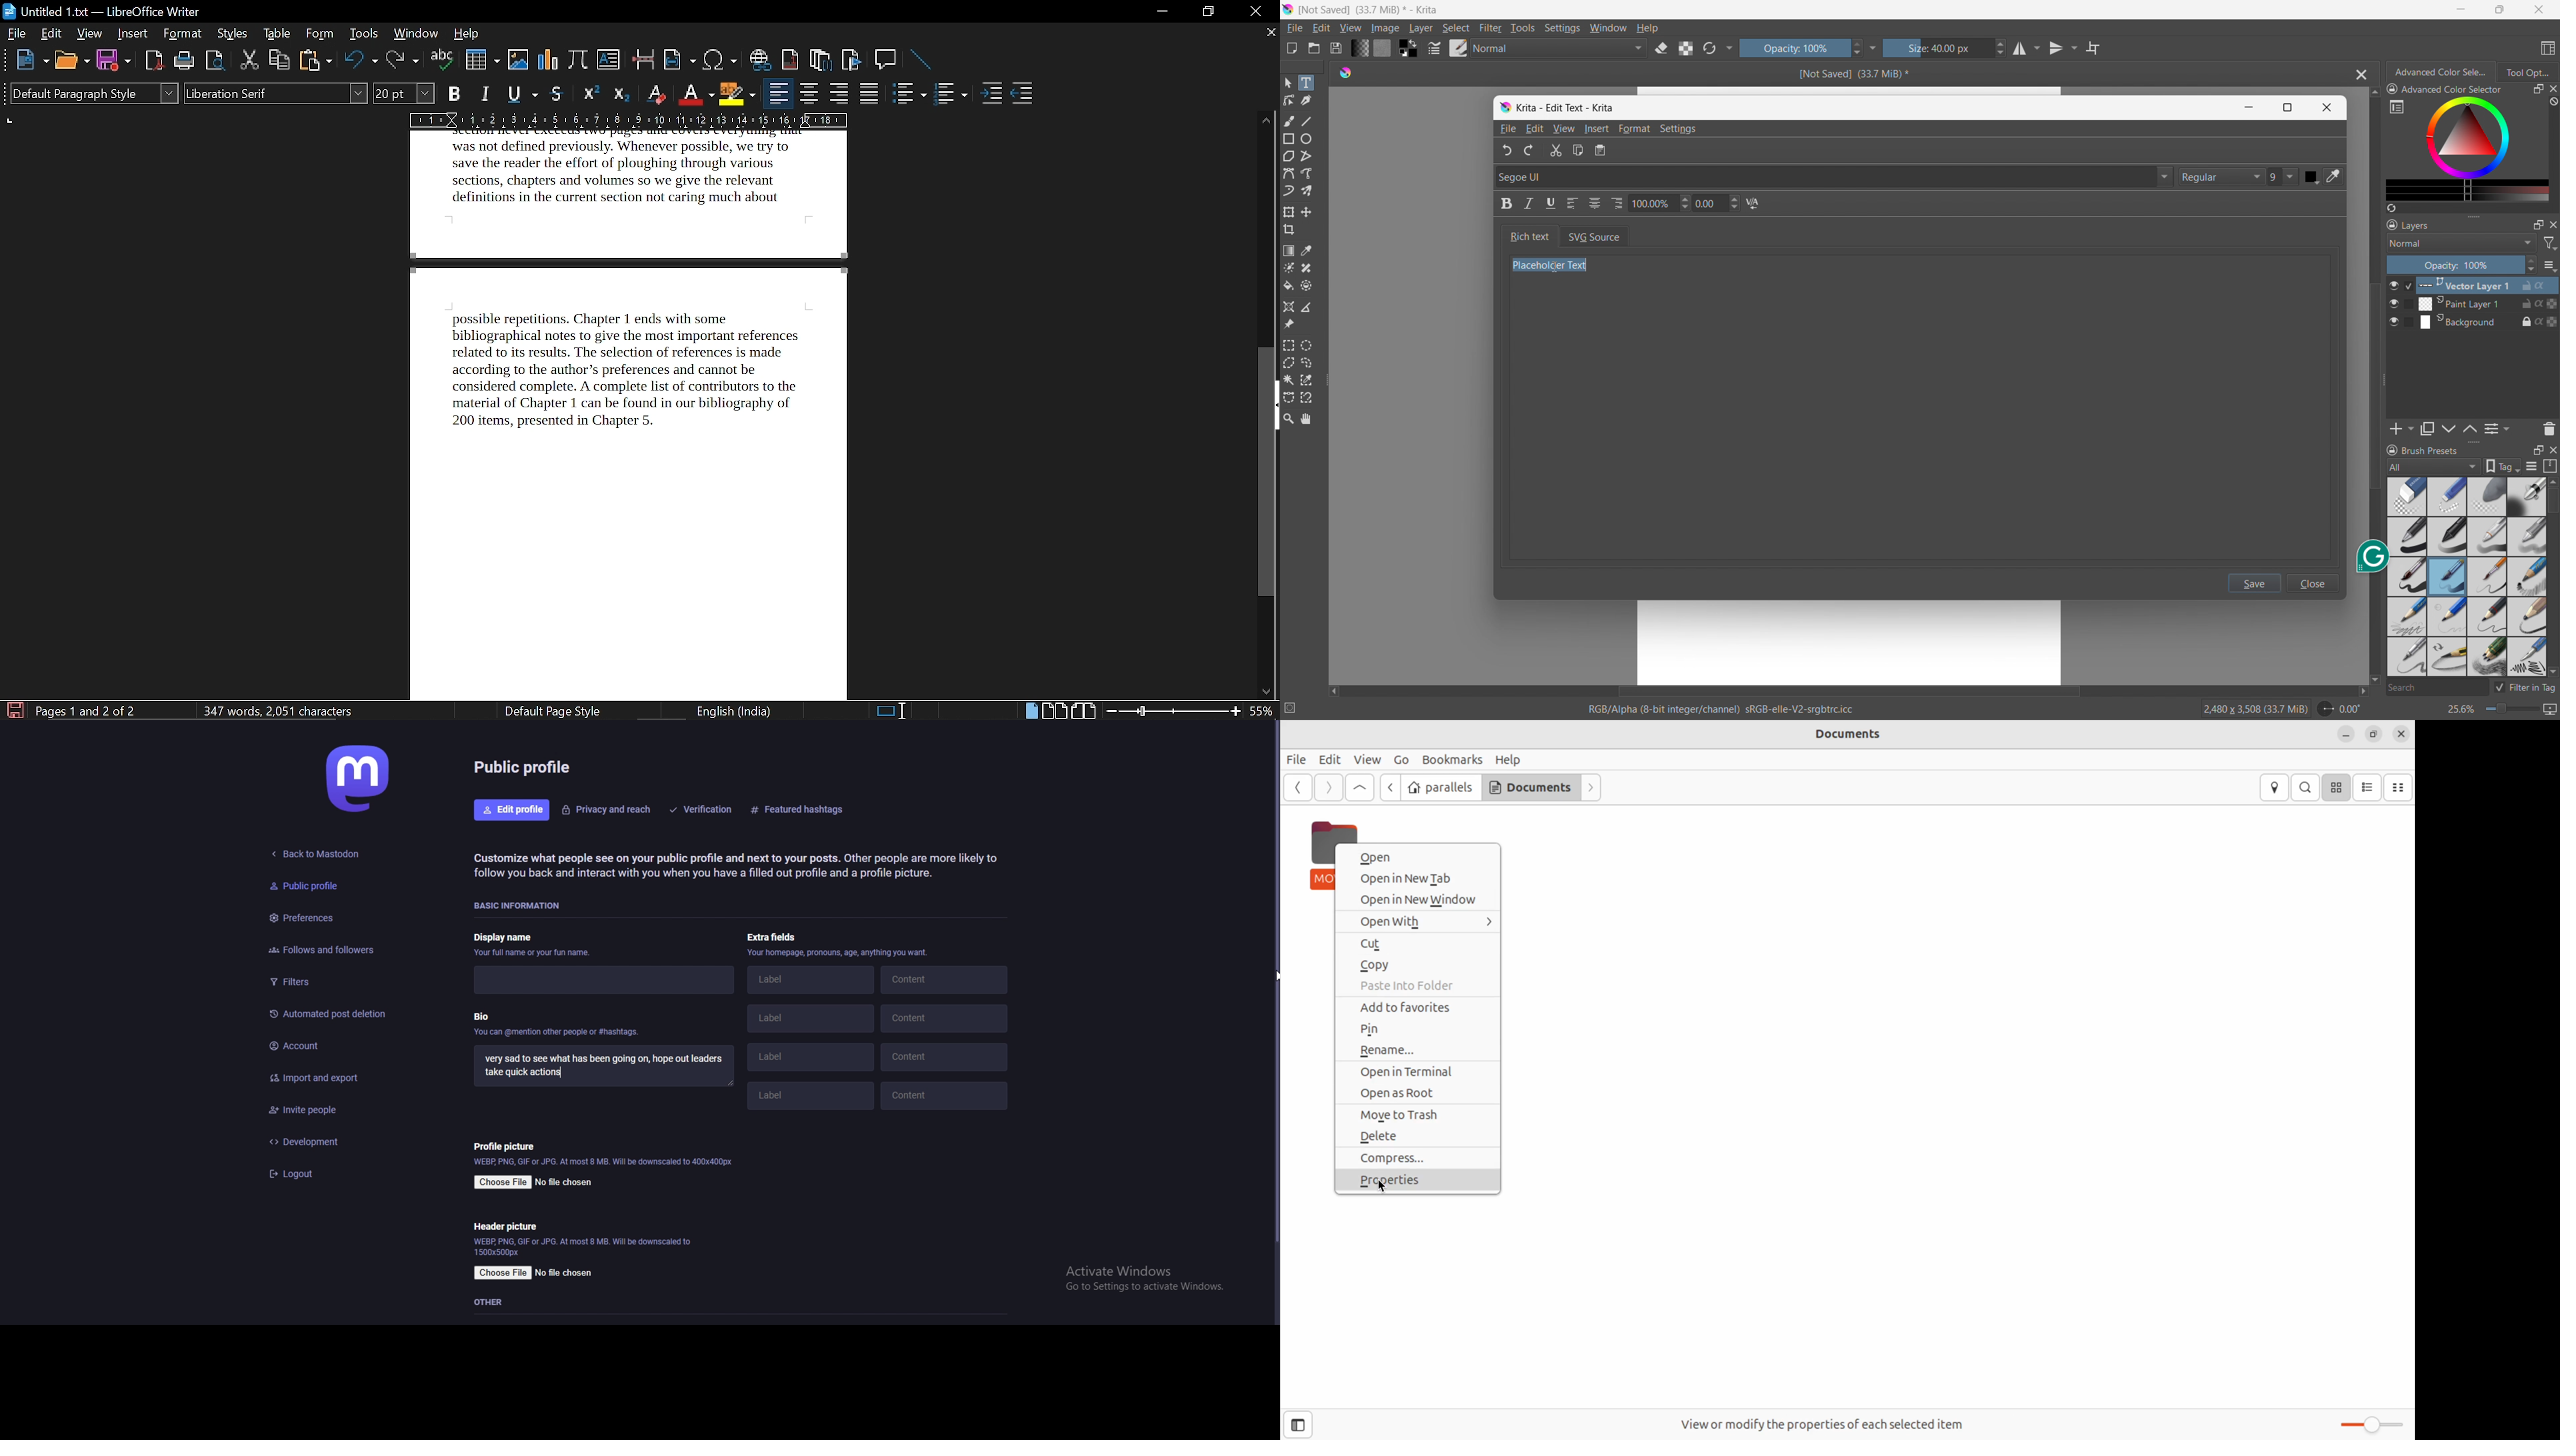  Describe the element at coordinates (1272, 984) in the screenshot. I see `pointer cursor` at that location.